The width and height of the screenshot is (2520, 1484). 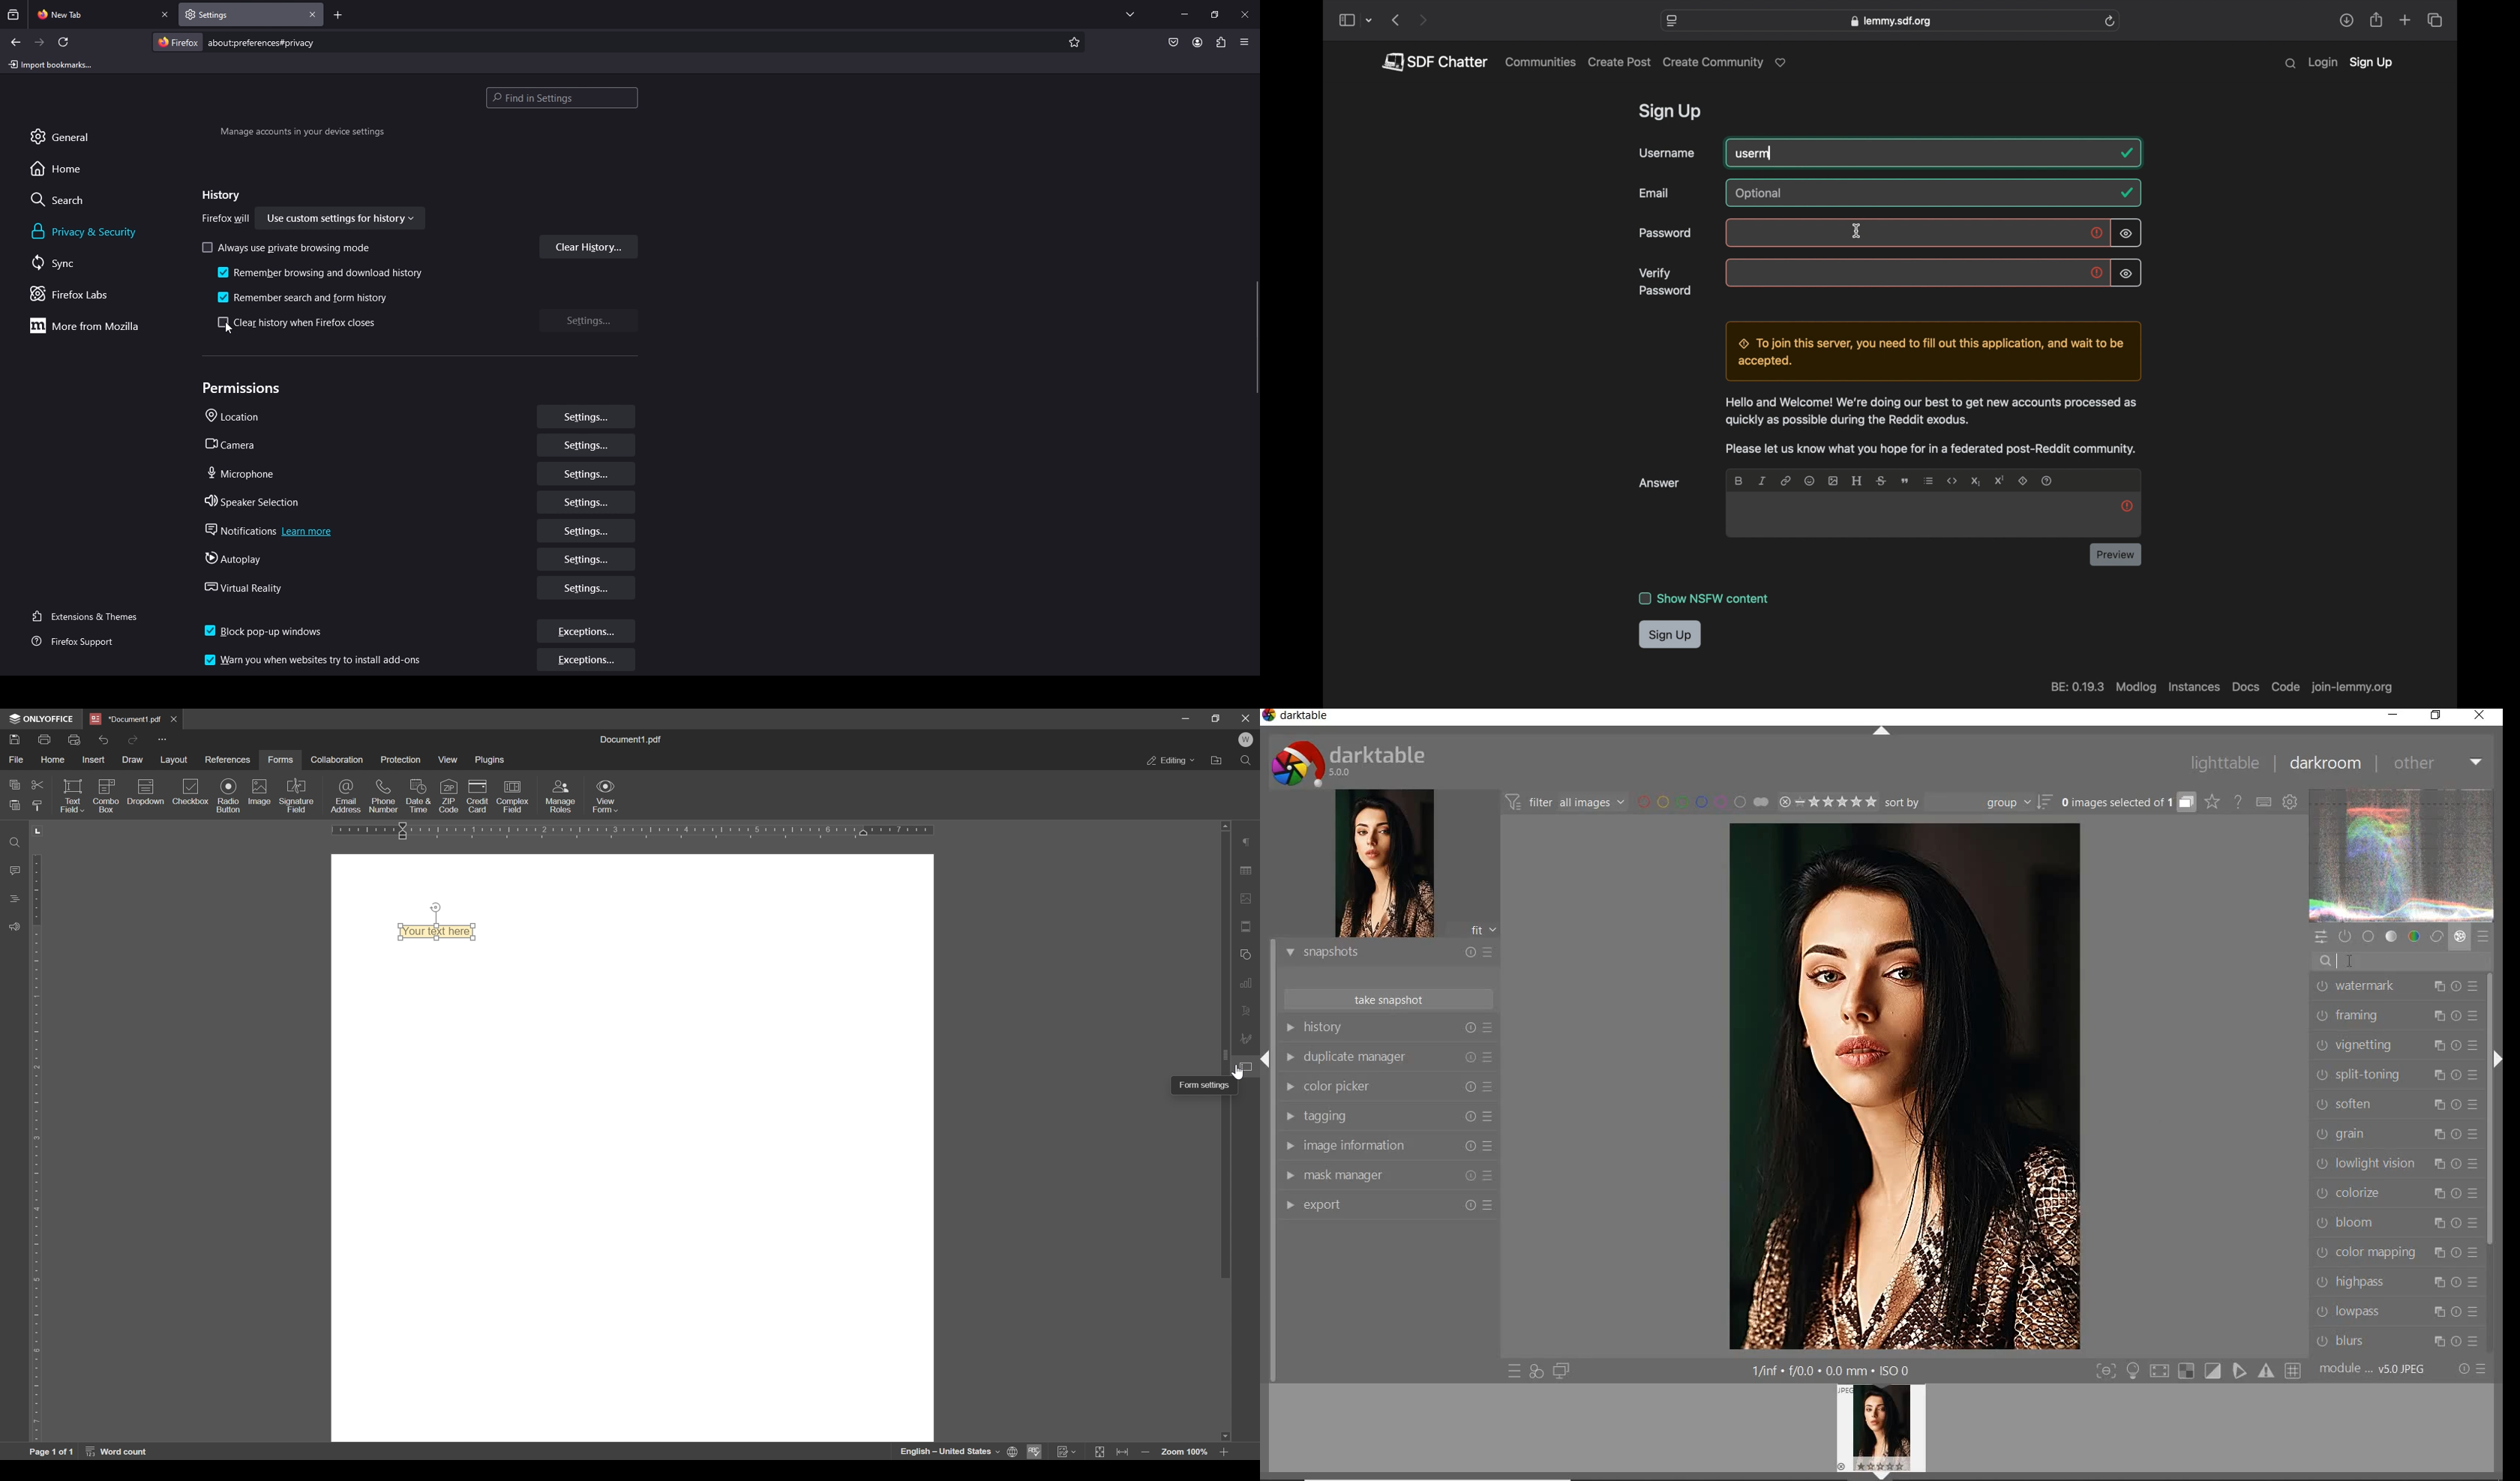 What do you see at coordinates (1100, 1453) in the screenshot?
I see `fit to slide` at bounding box center [1100, 1453].